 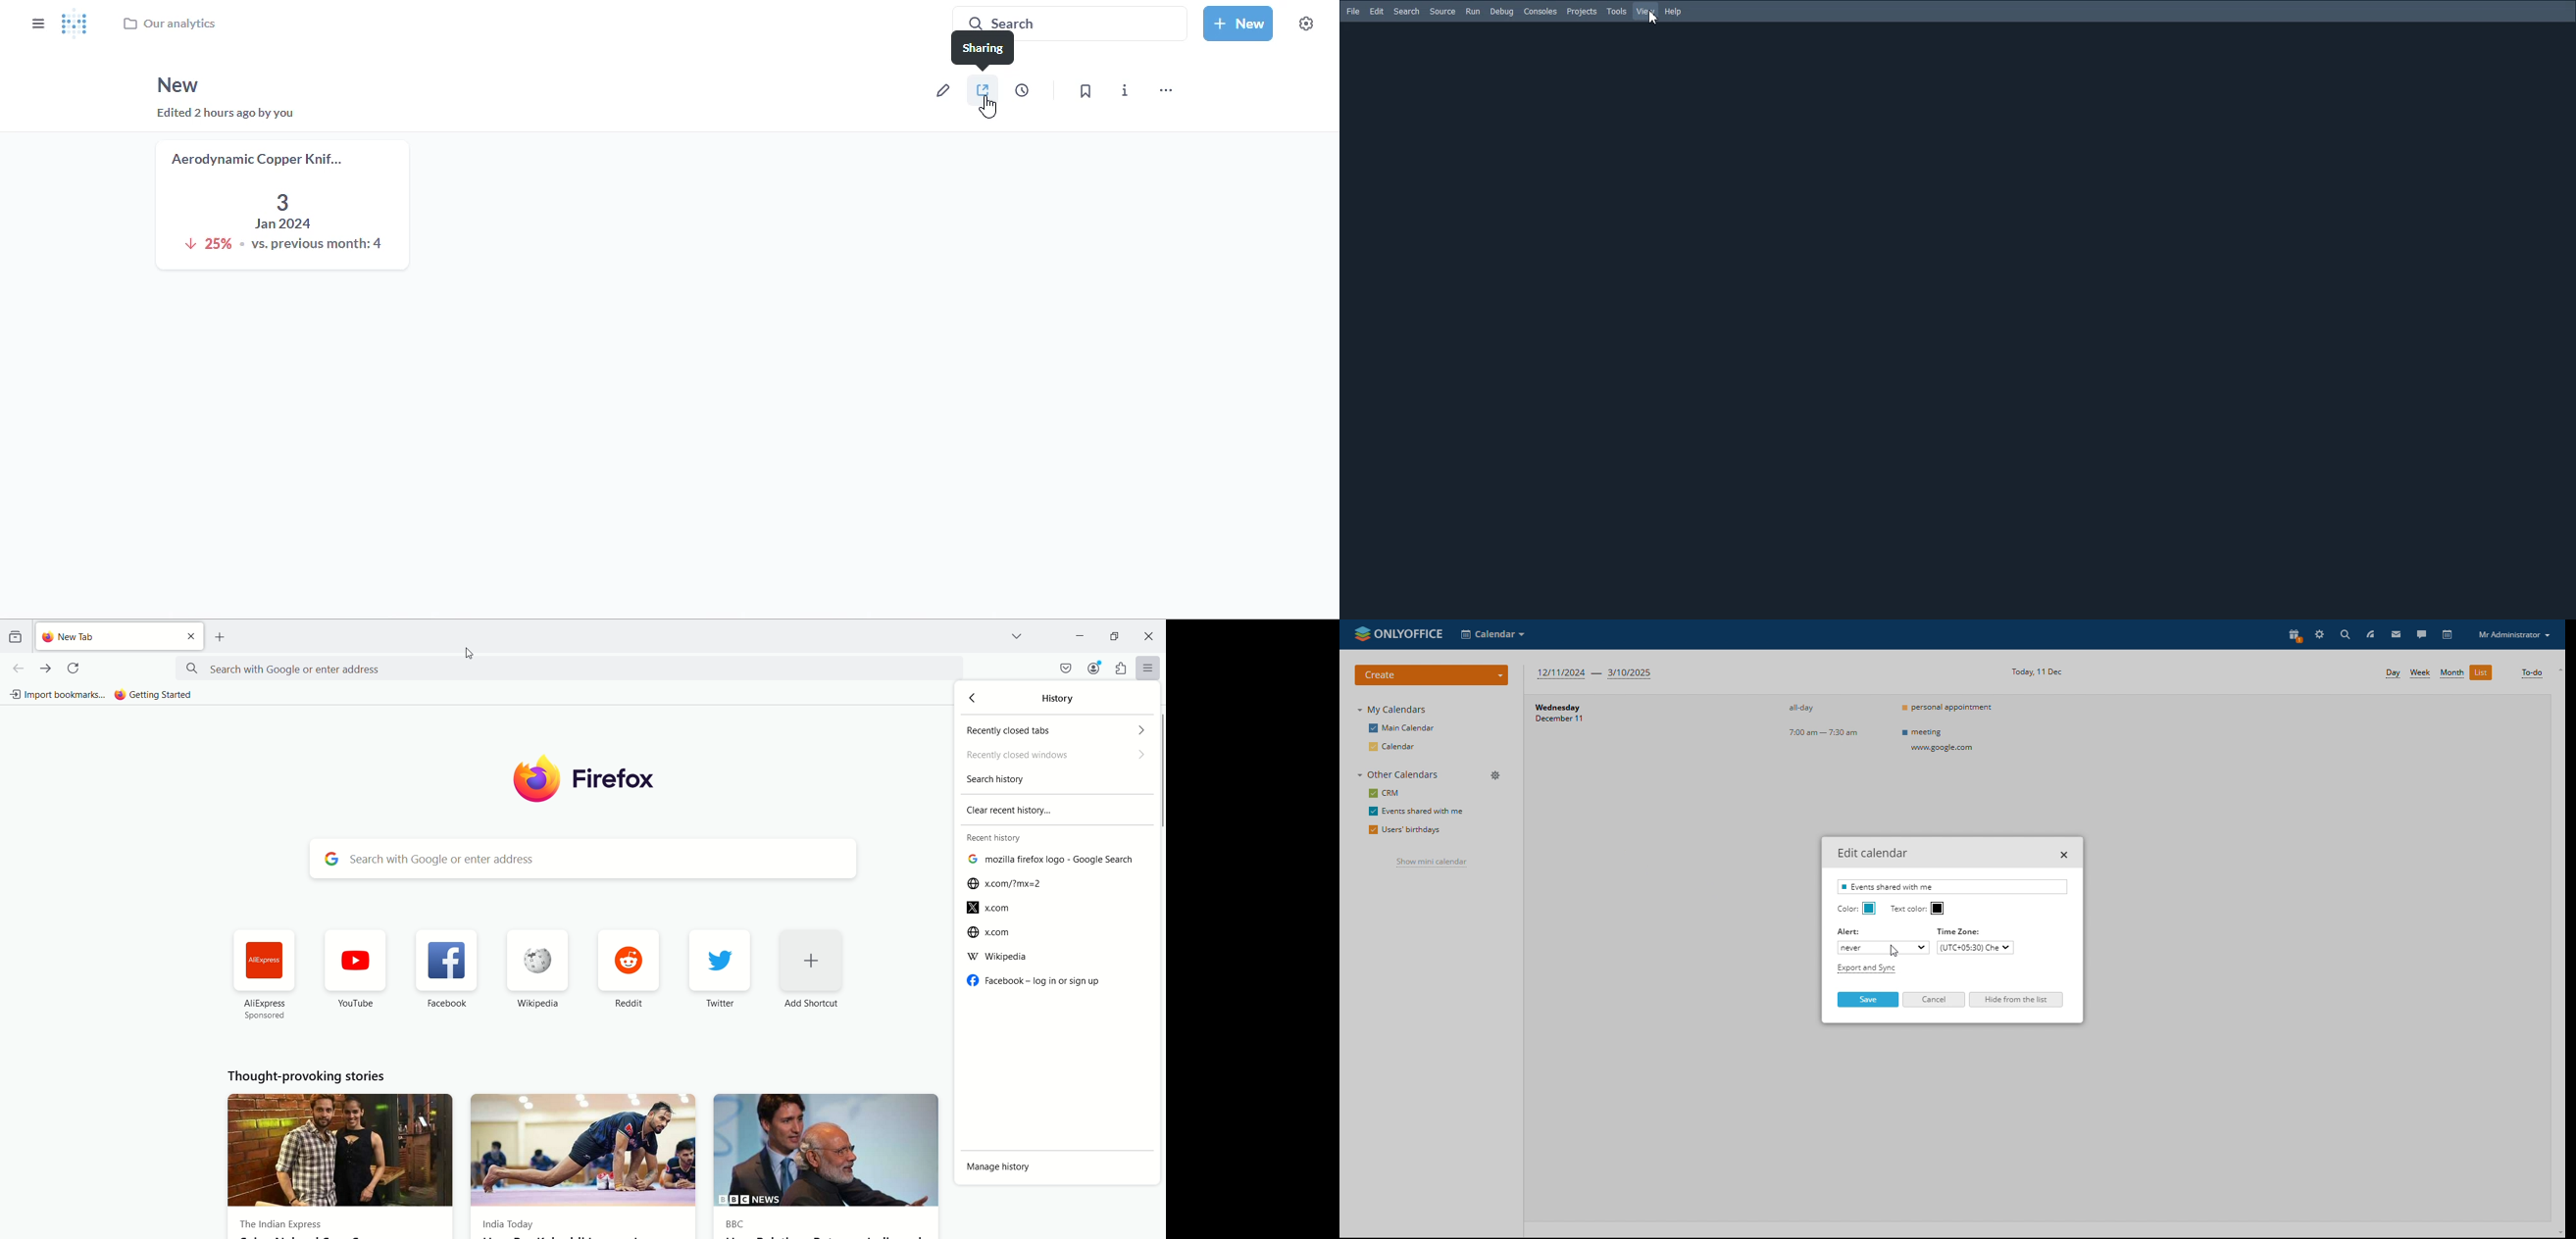 I want to click on firefox, so click(x=626, y=777).